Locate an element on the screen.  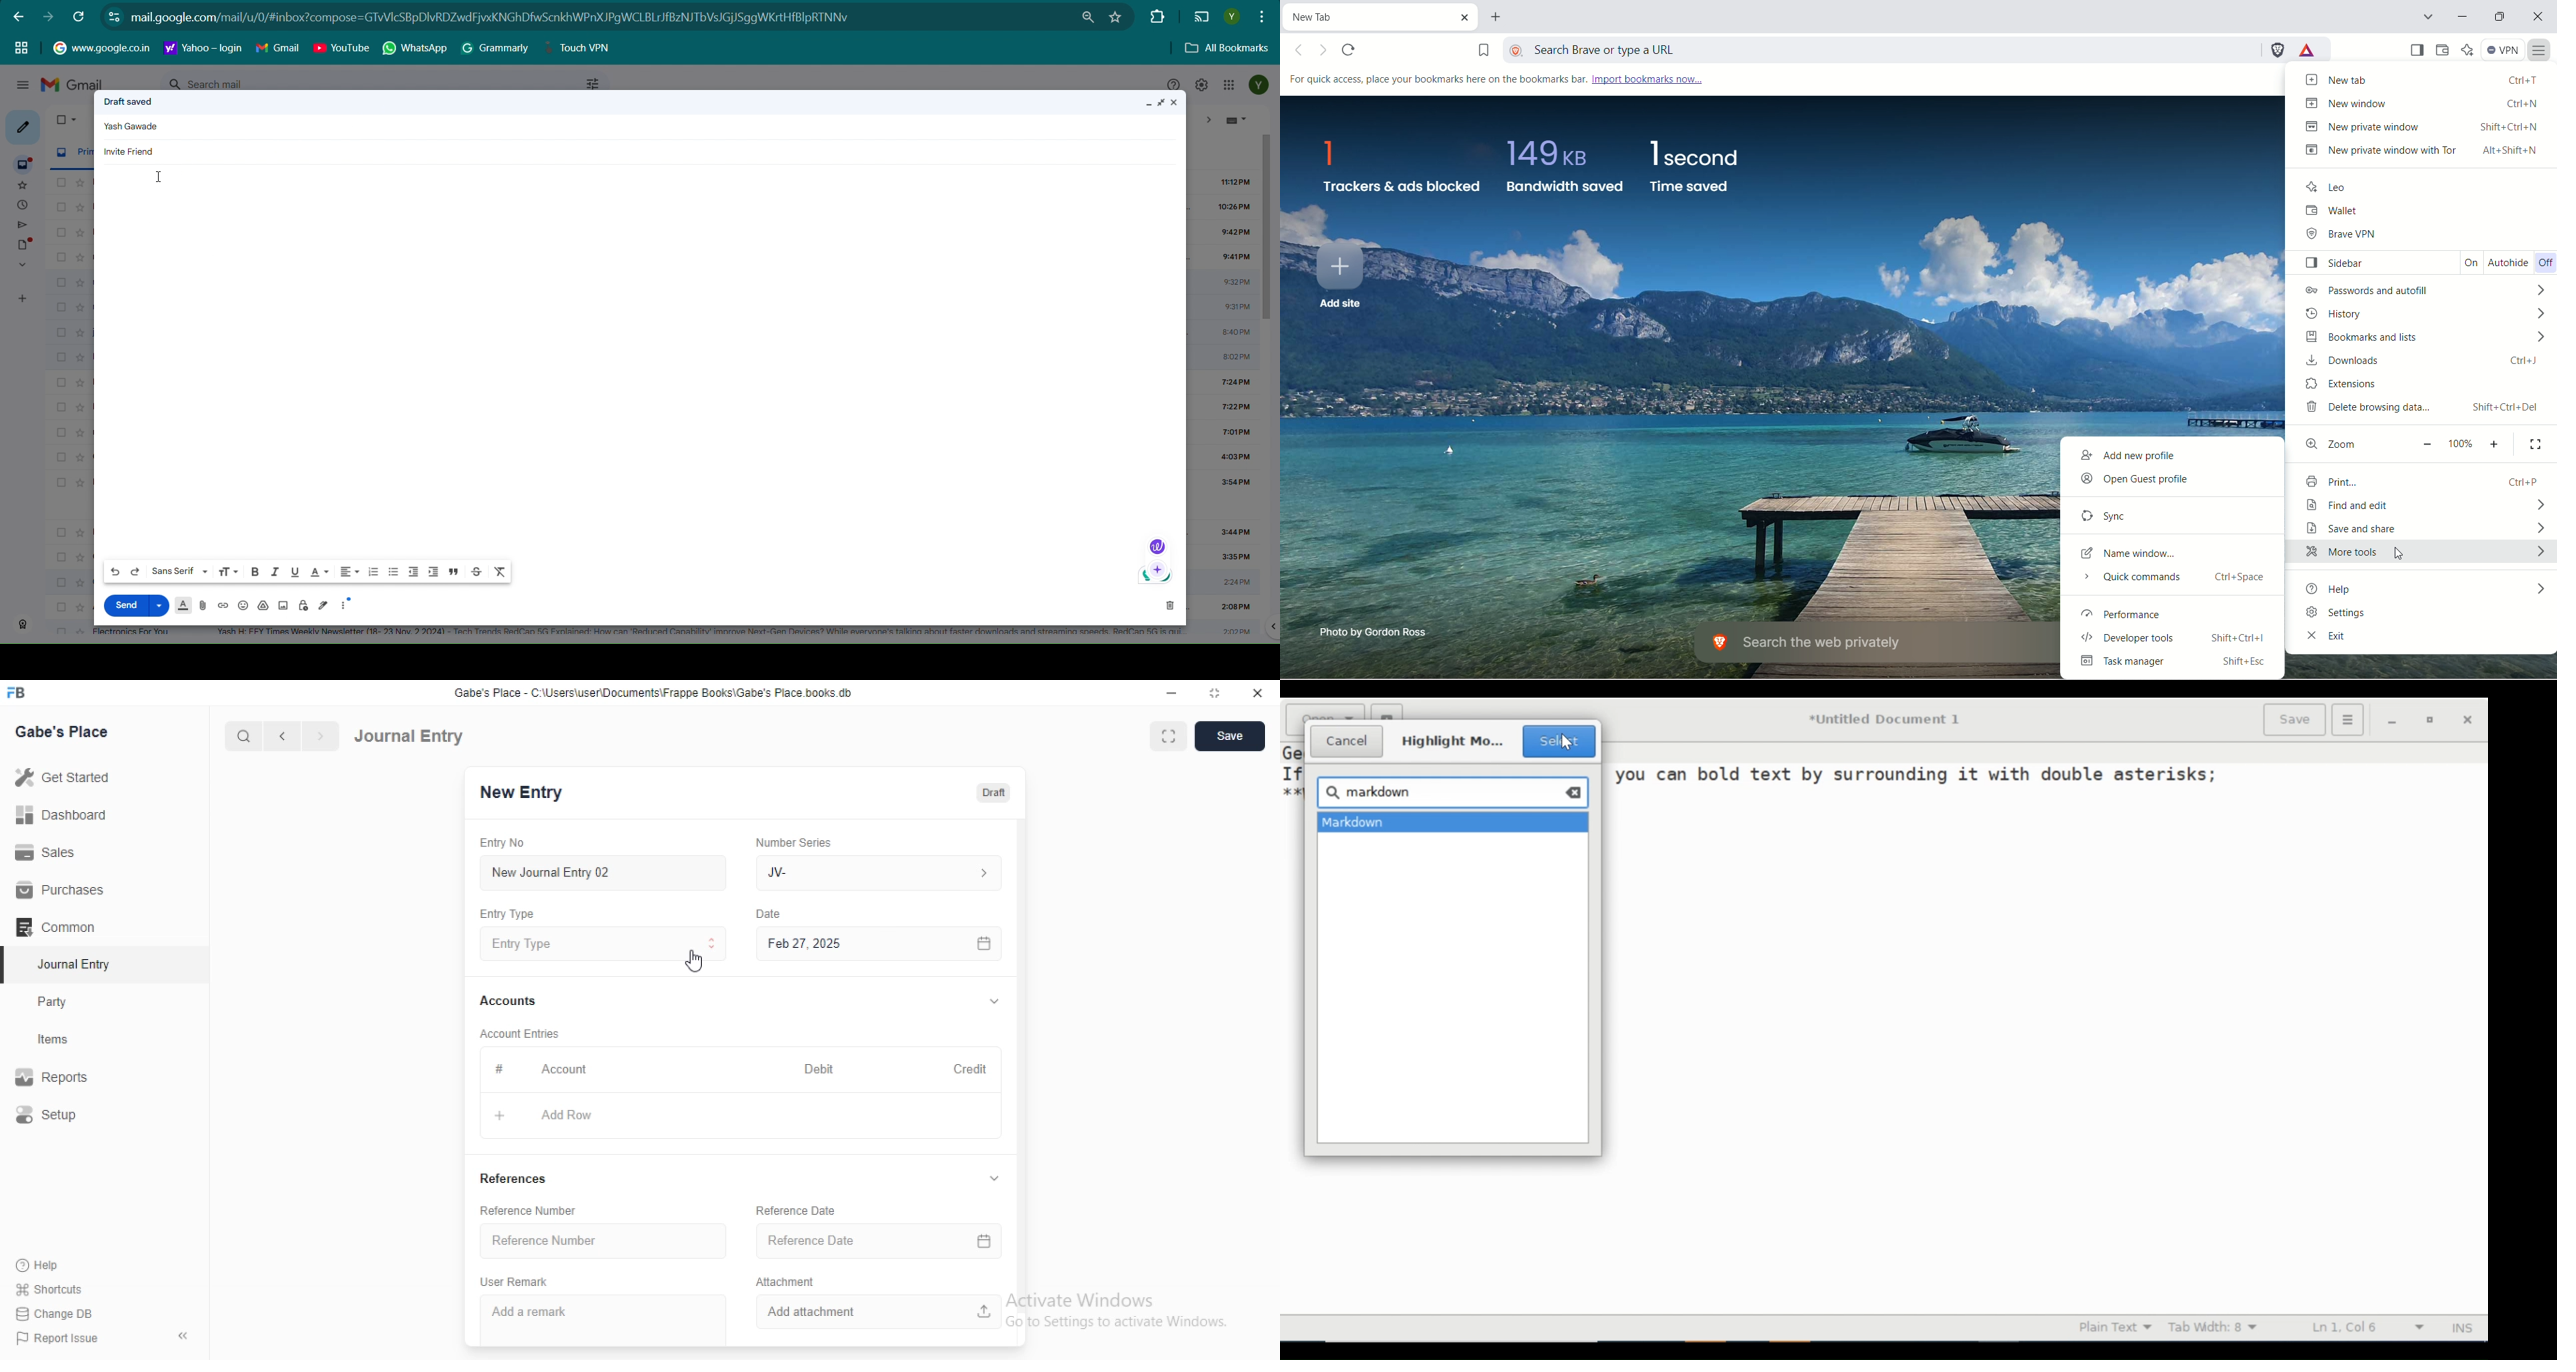
Entry Type is located at coordinates (507, 915).